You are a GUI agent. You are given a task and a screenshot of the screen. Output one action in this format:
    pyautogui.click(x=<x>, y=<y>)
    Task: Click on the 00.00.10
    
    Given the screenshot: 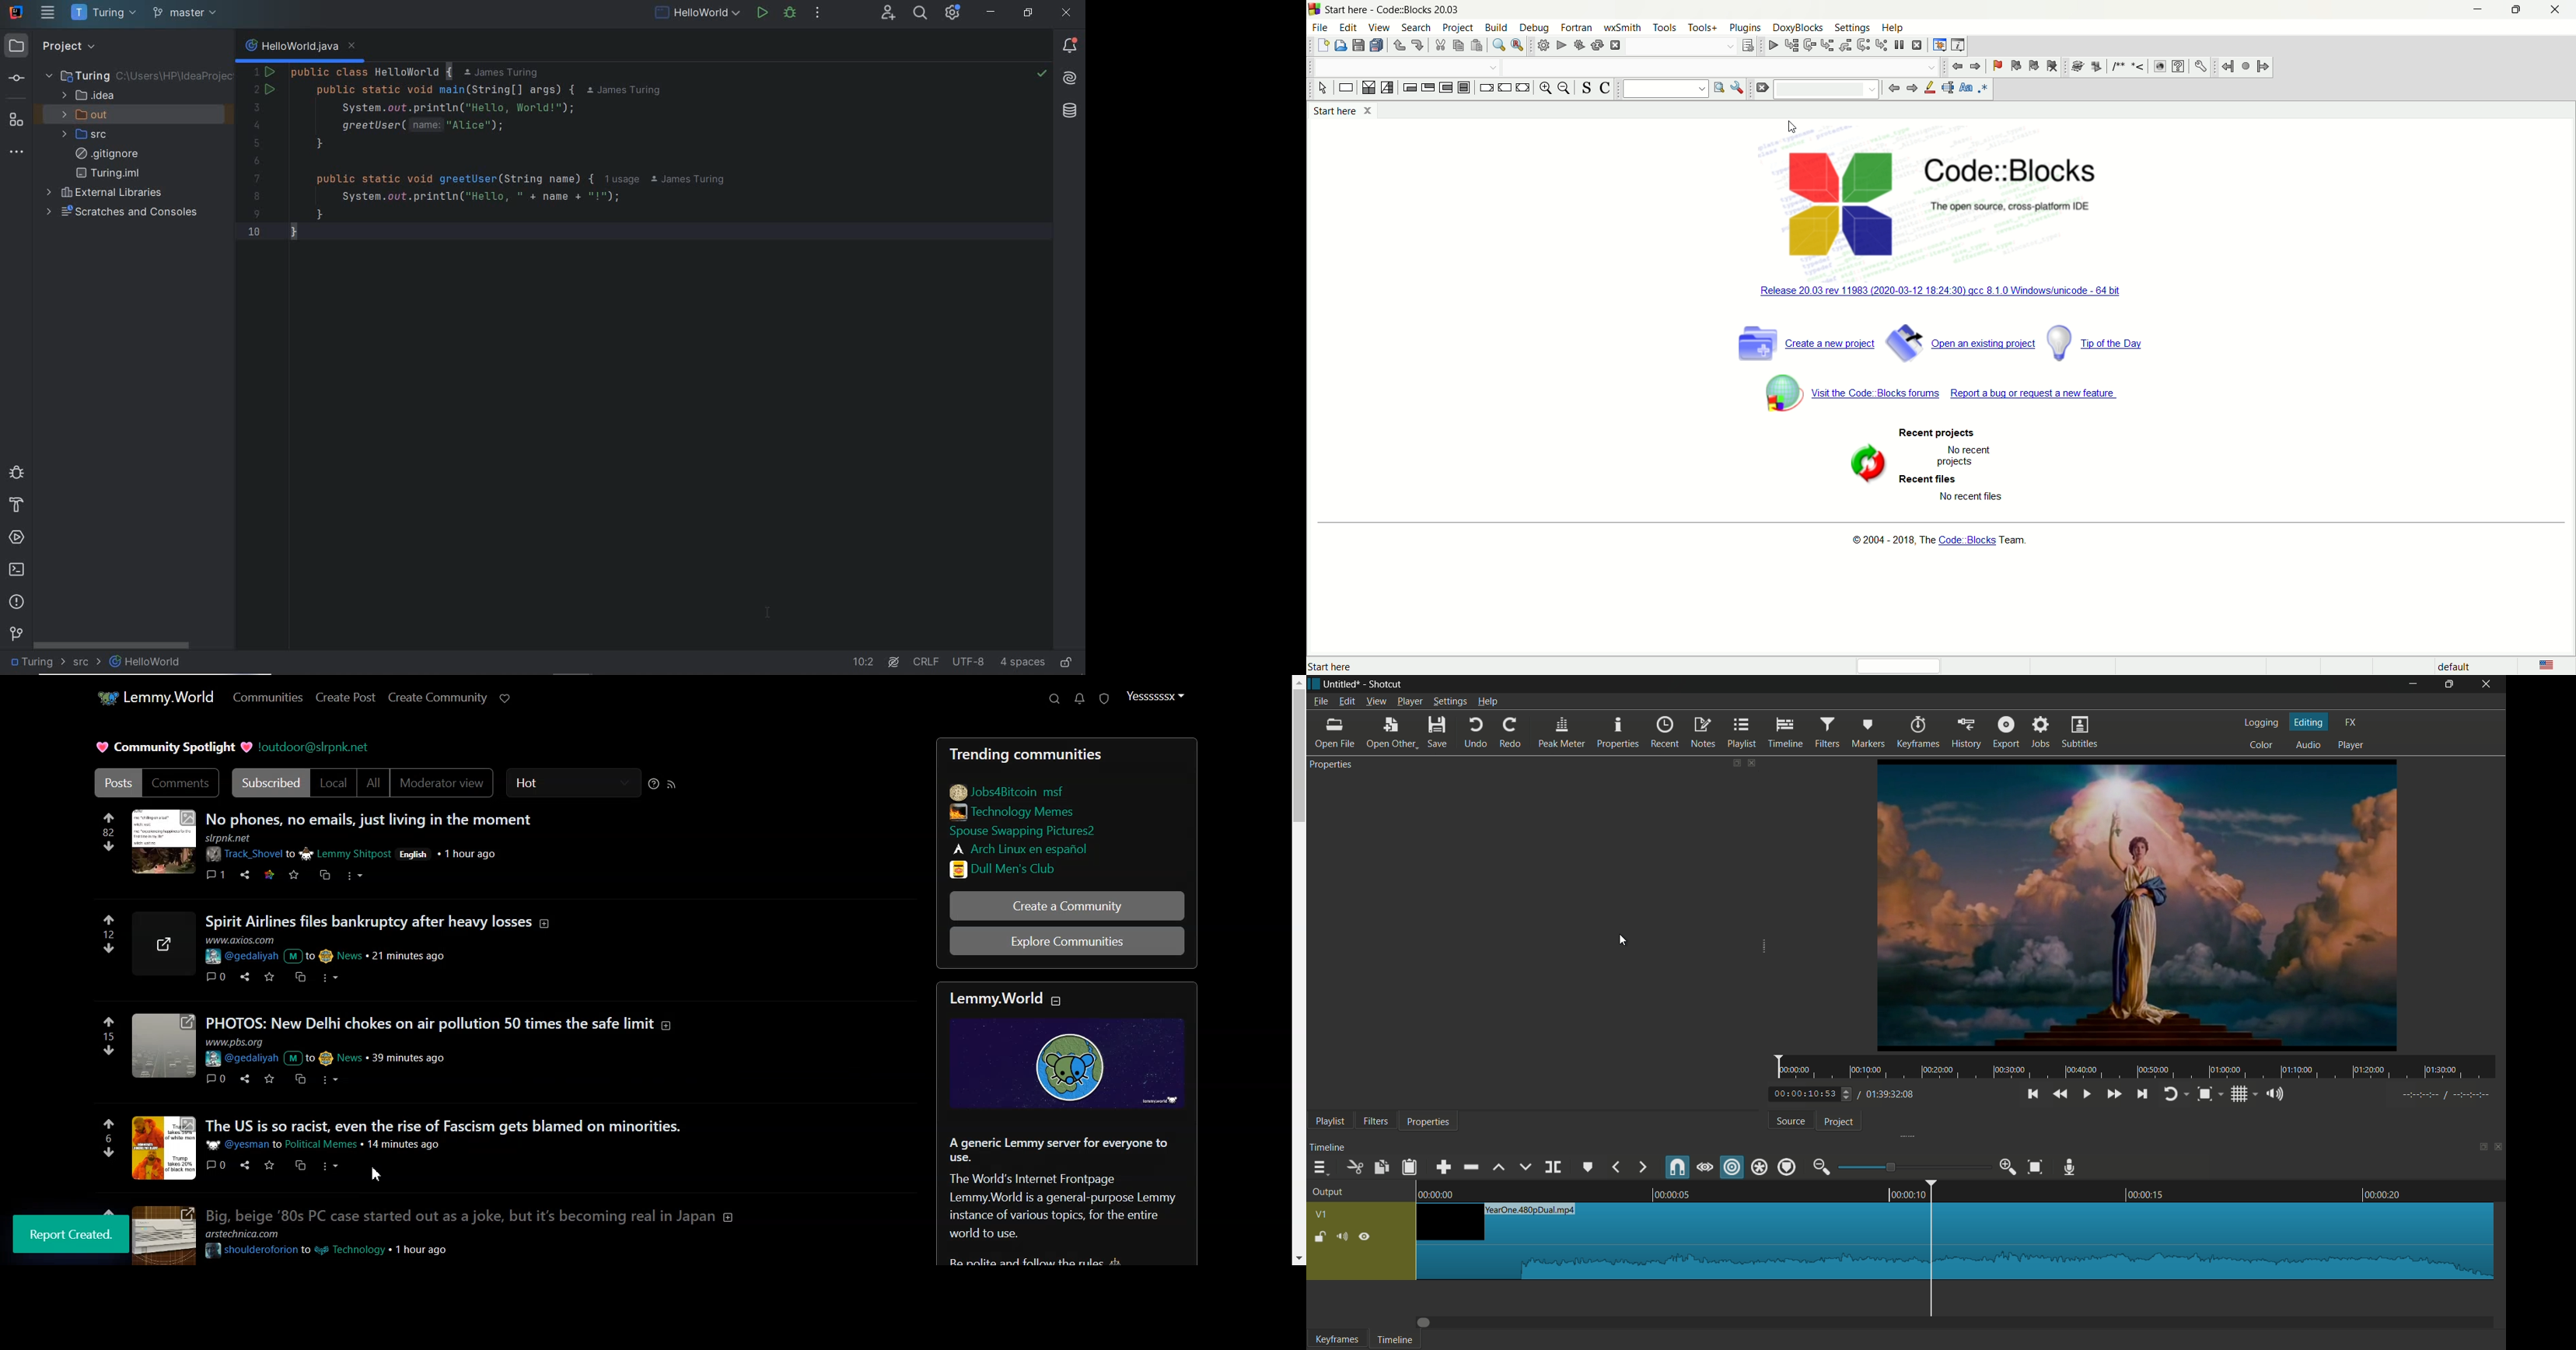 What is the action you would take?
    pyautogui.click(x=1917, y=1186)
    